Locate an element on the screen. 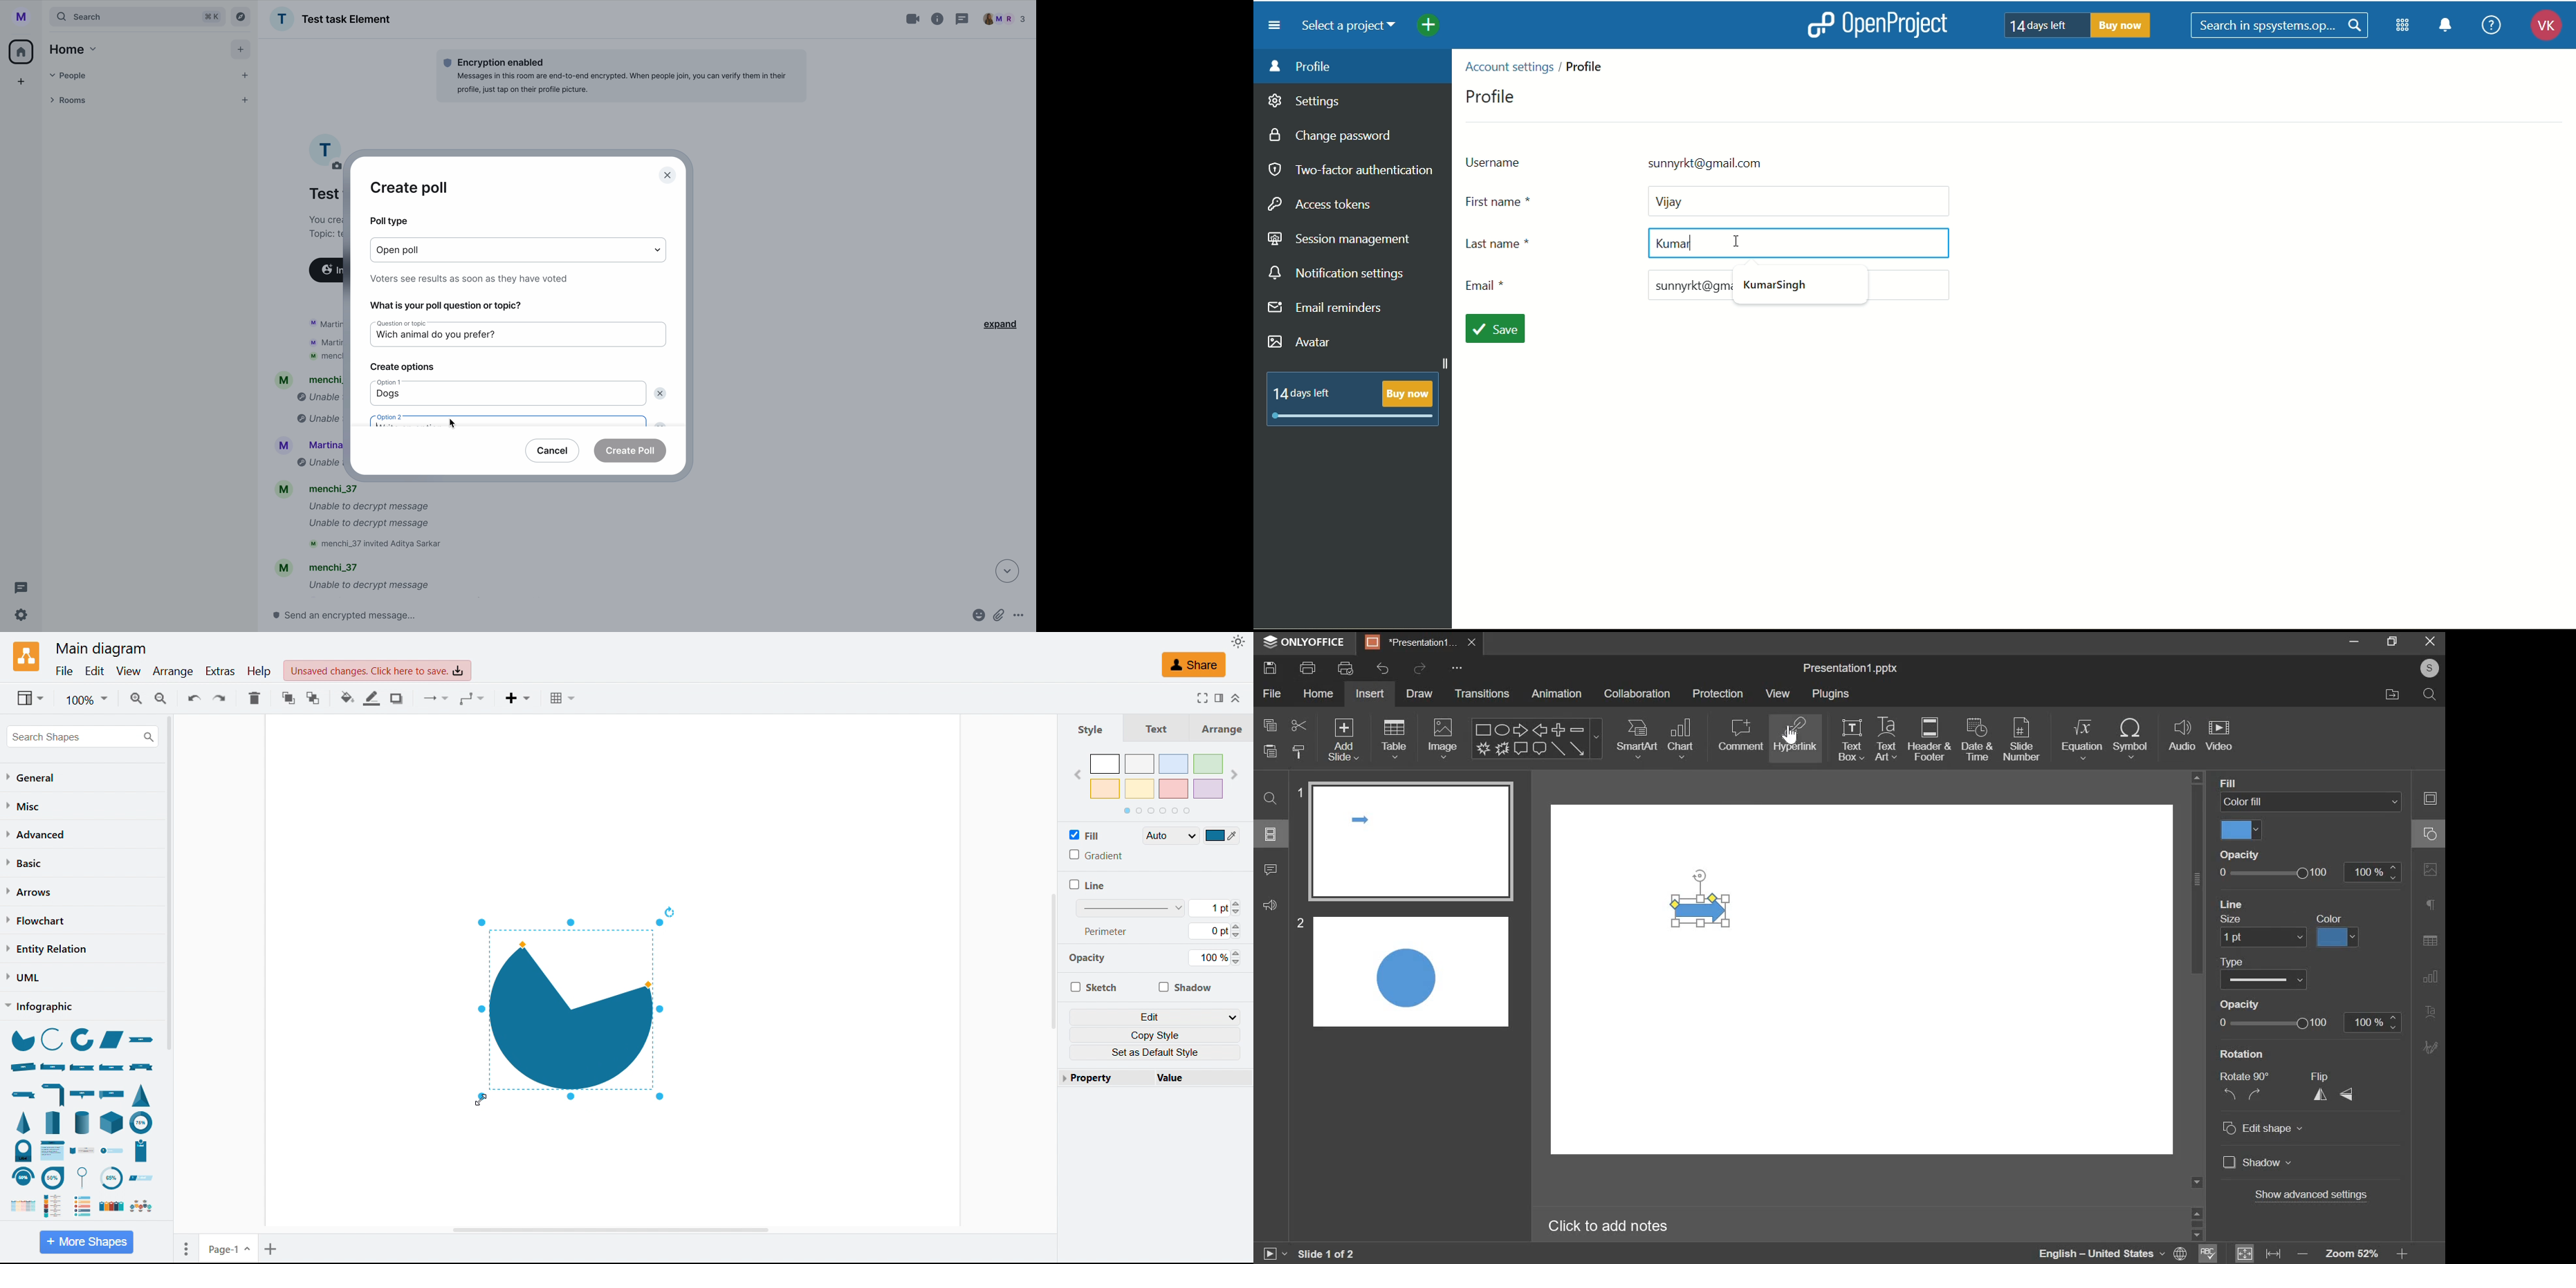  Page 1  is located at coordinates (230, 1248).